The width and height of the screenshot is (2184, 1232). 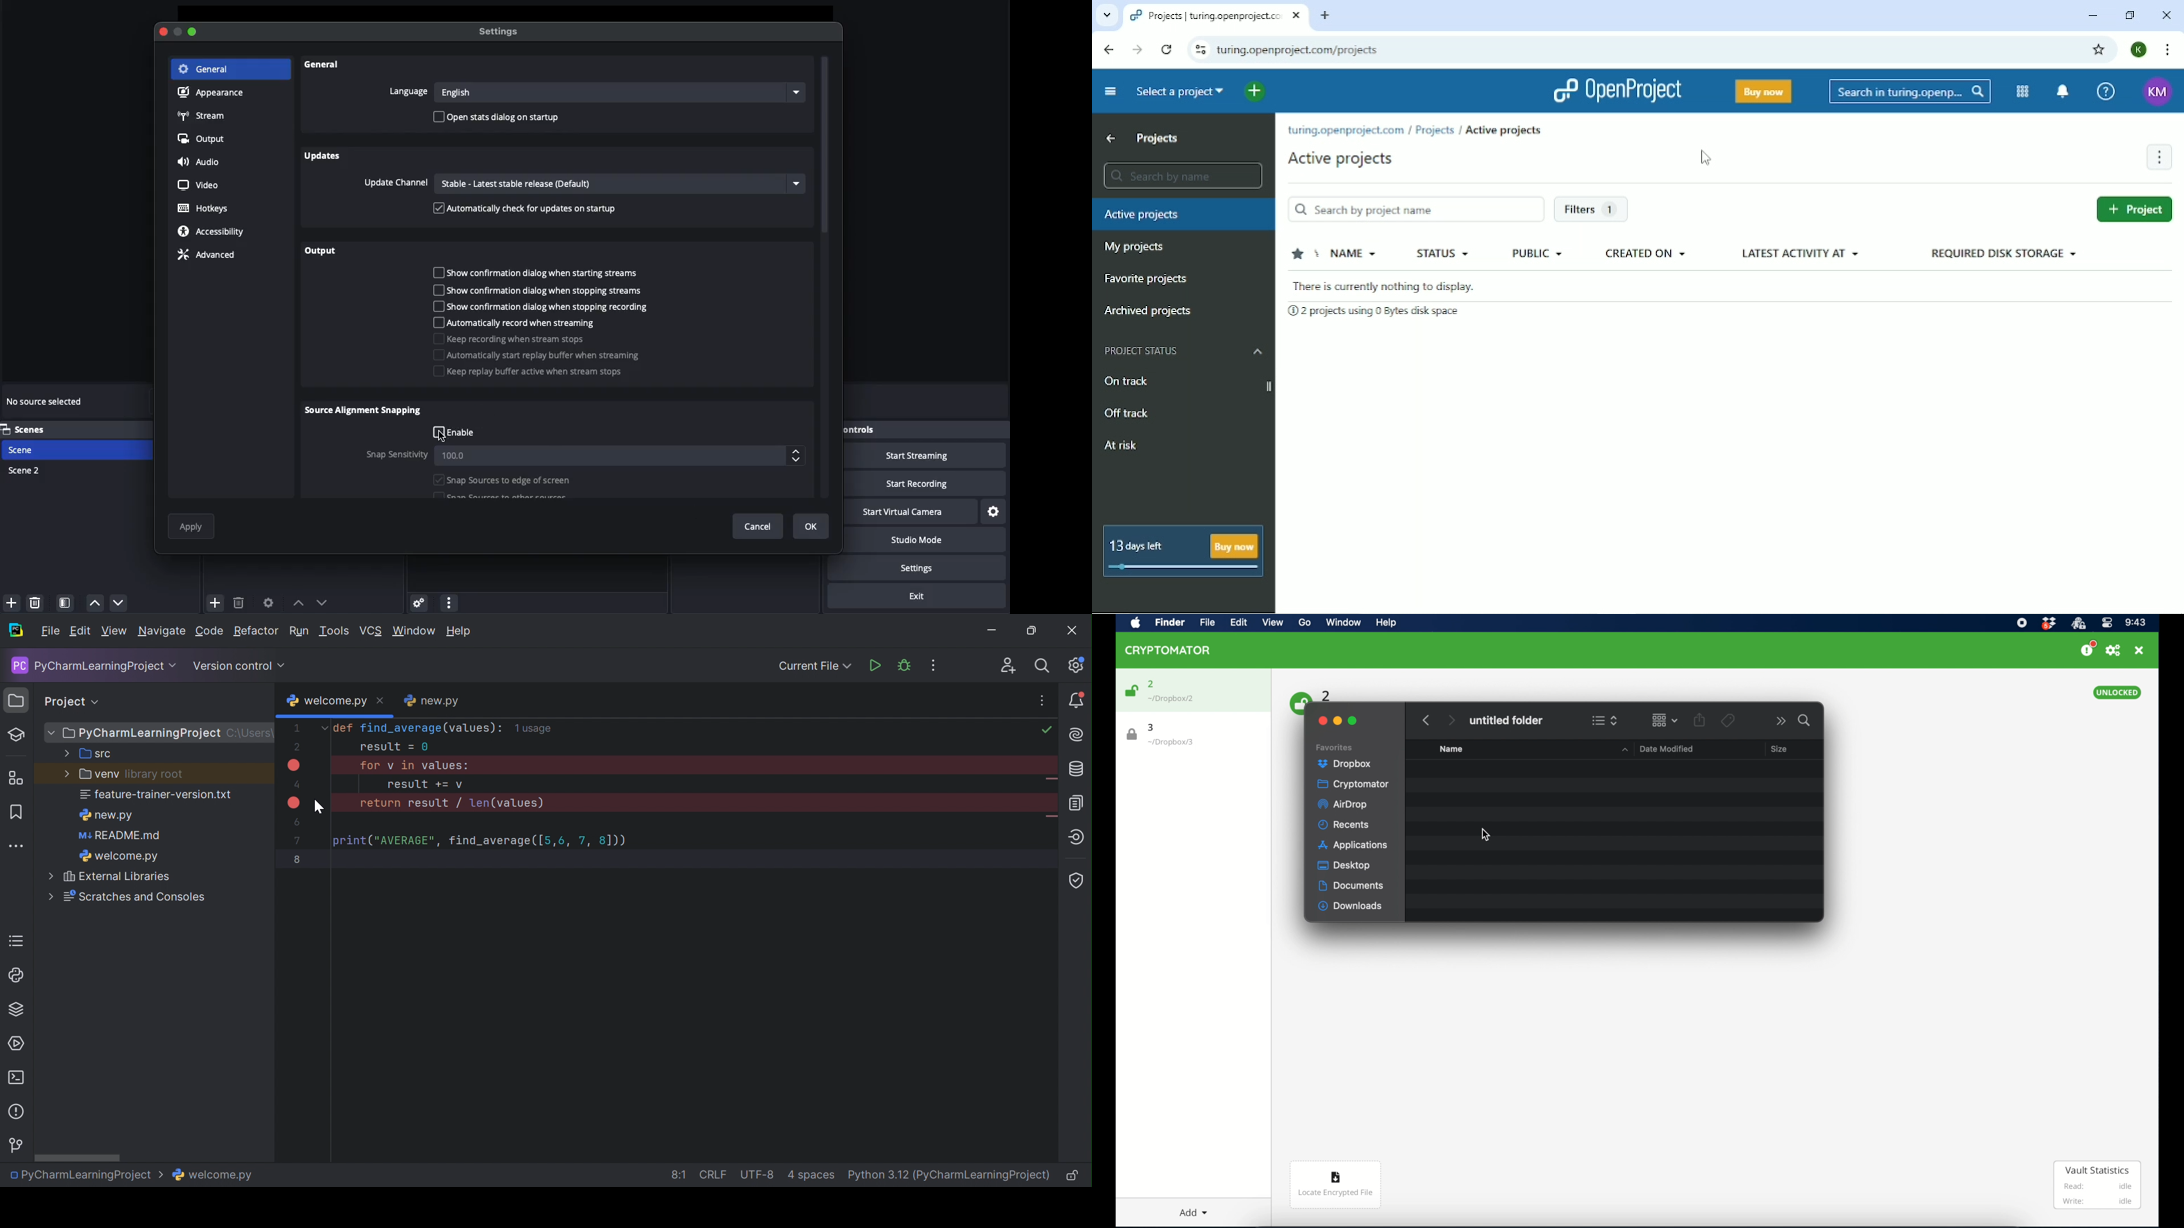 What do you see at coordinates (2166, 15) in the screenshot?
I see `Close` at bounding box center [2166, 15].